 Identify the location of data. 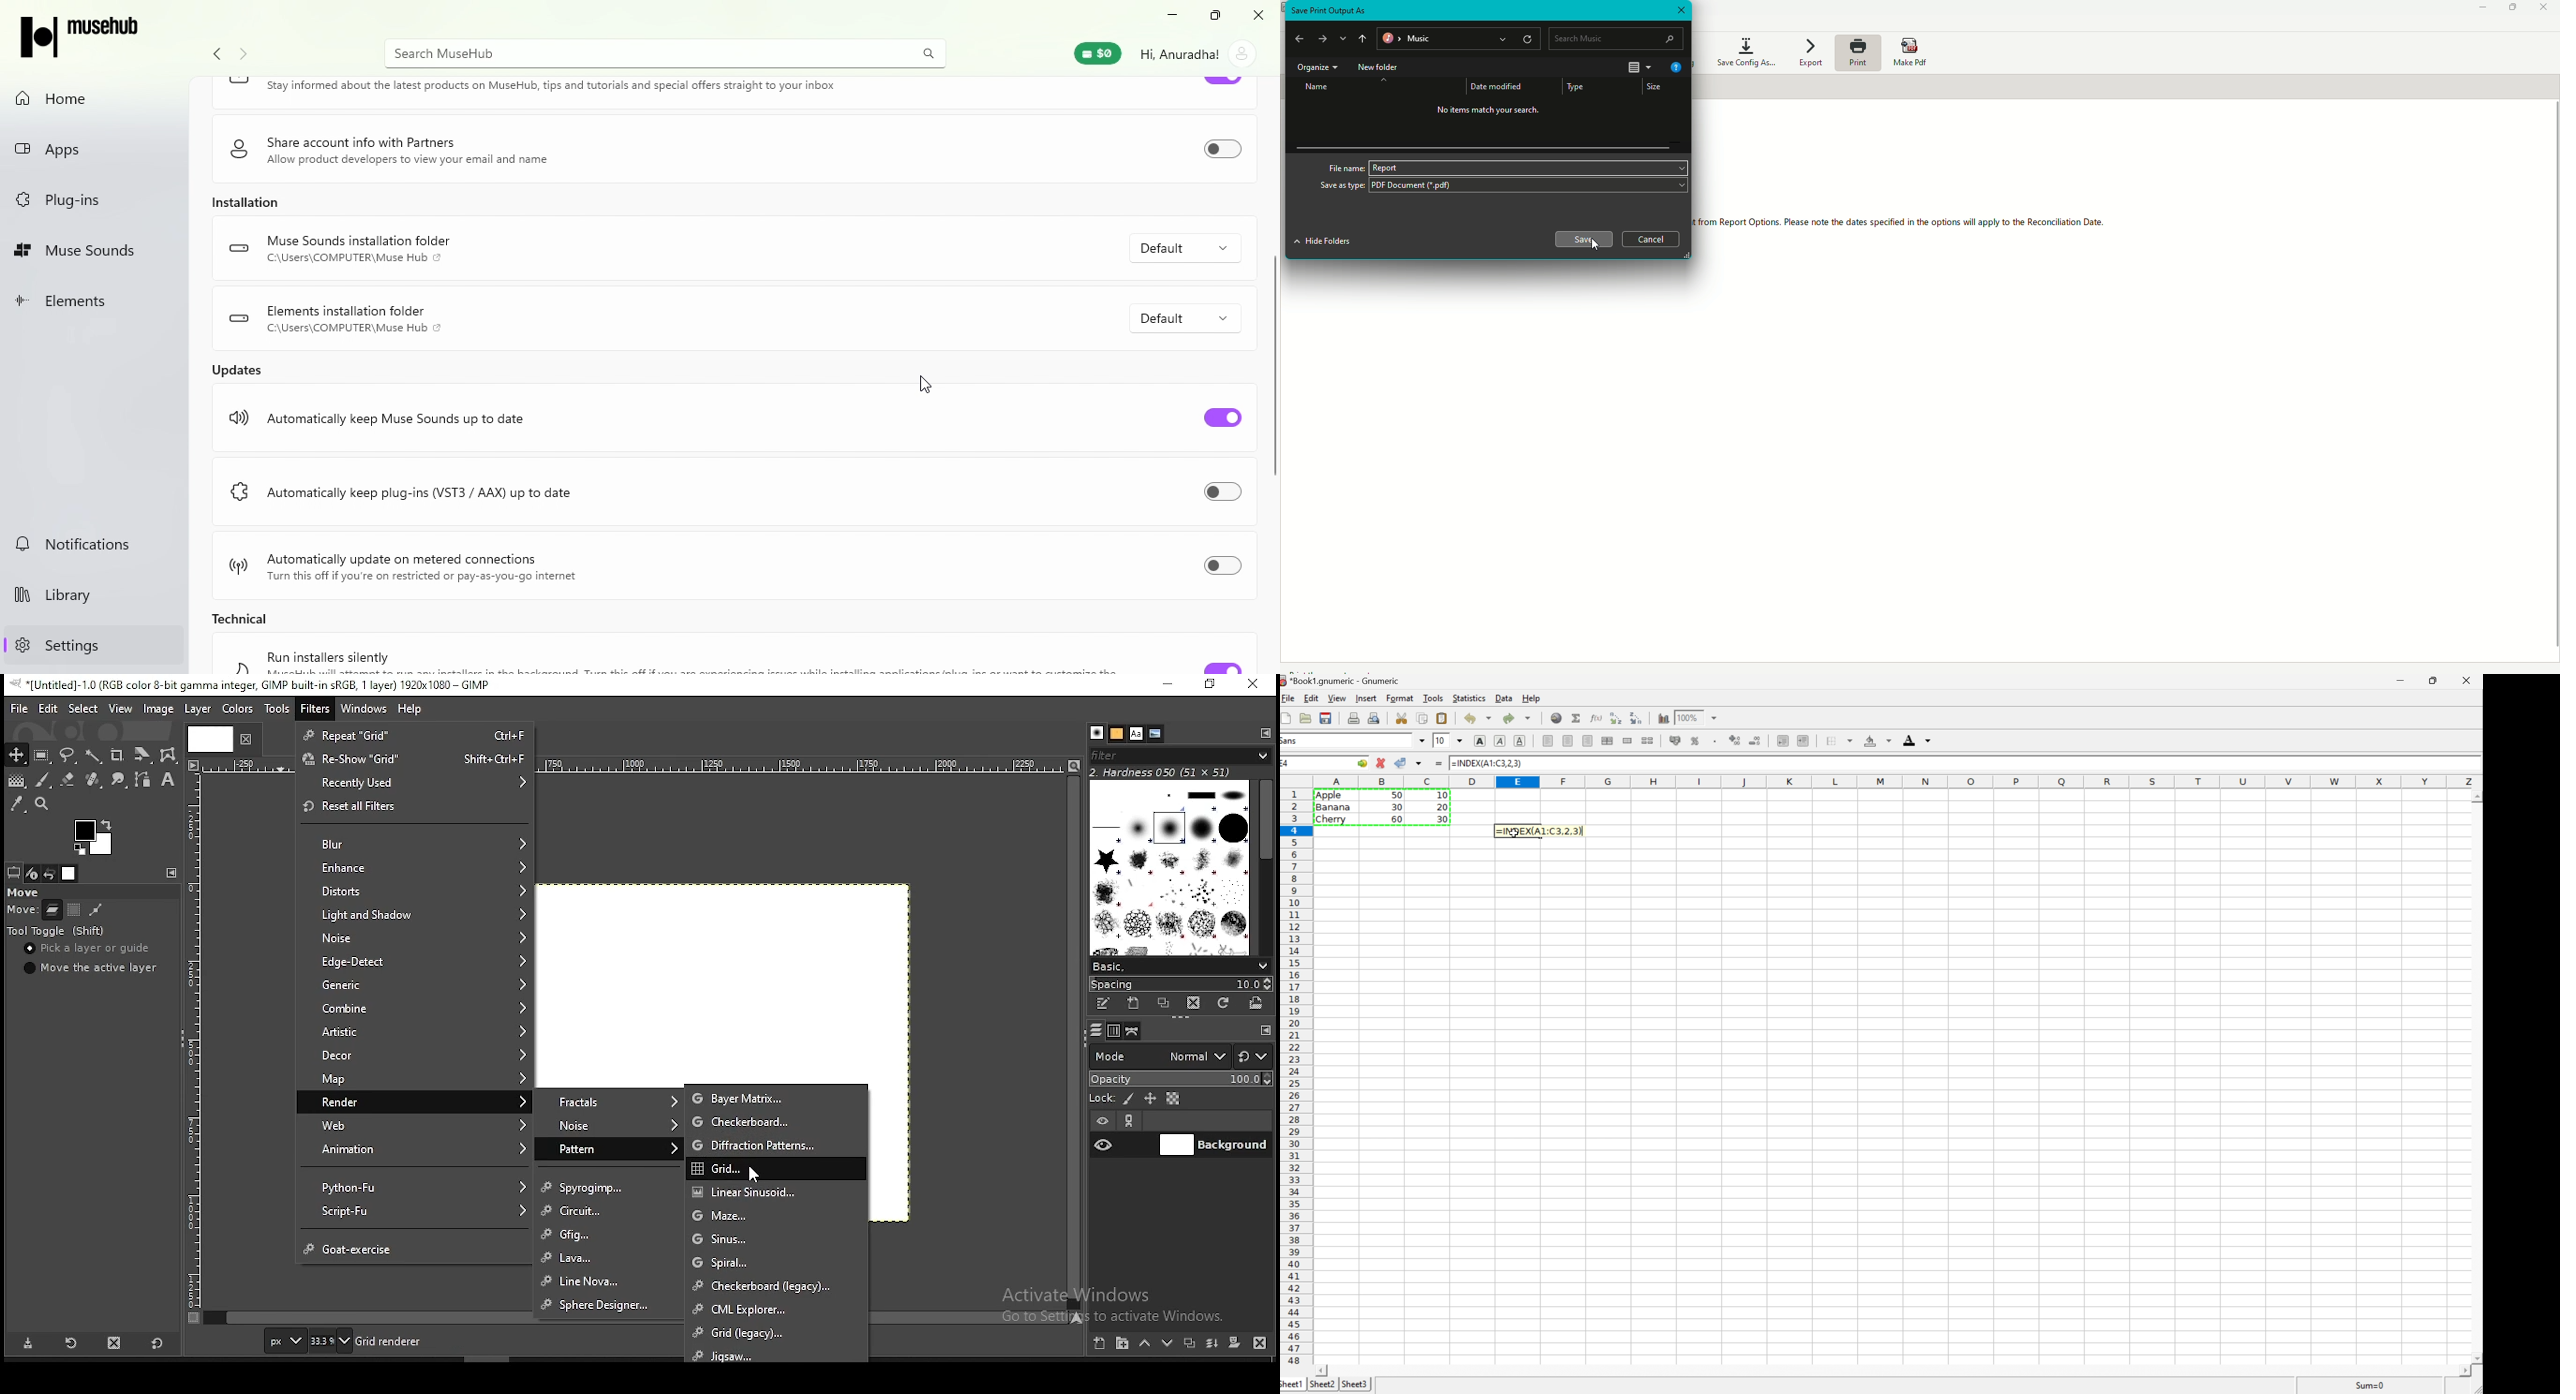
(1505, 697).